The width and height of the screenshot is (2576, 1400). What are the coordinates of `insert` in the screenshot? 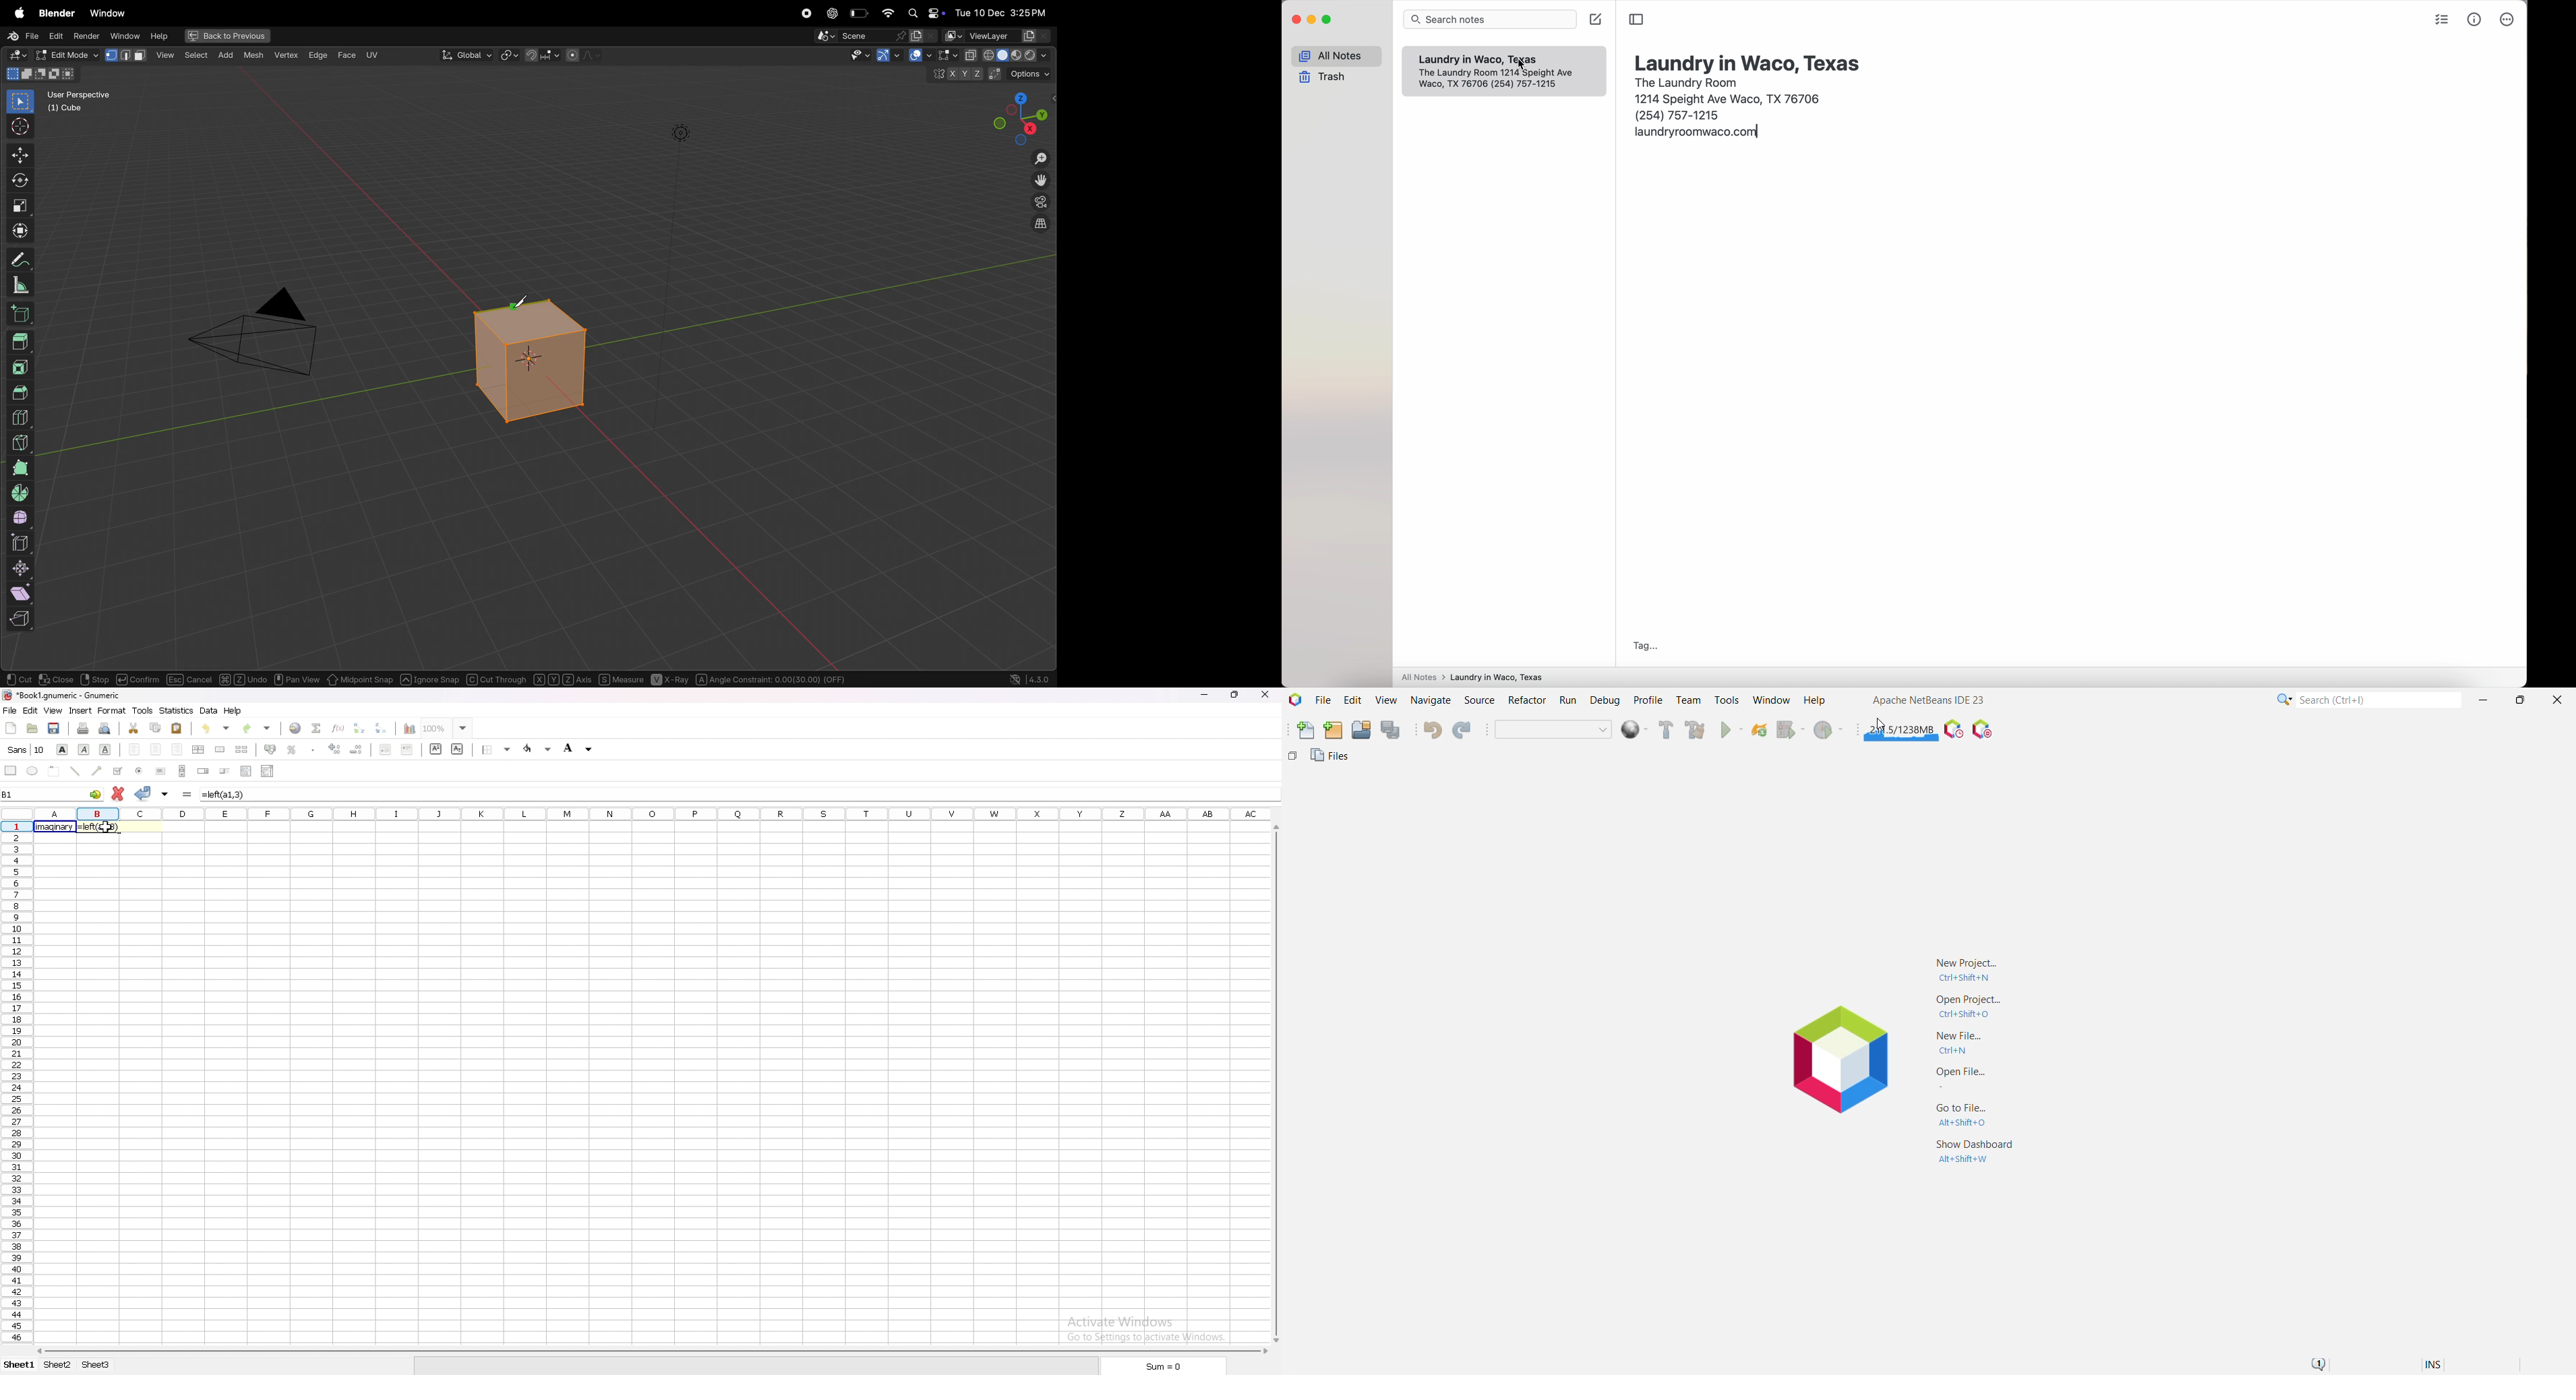 It's located at (81, 710).